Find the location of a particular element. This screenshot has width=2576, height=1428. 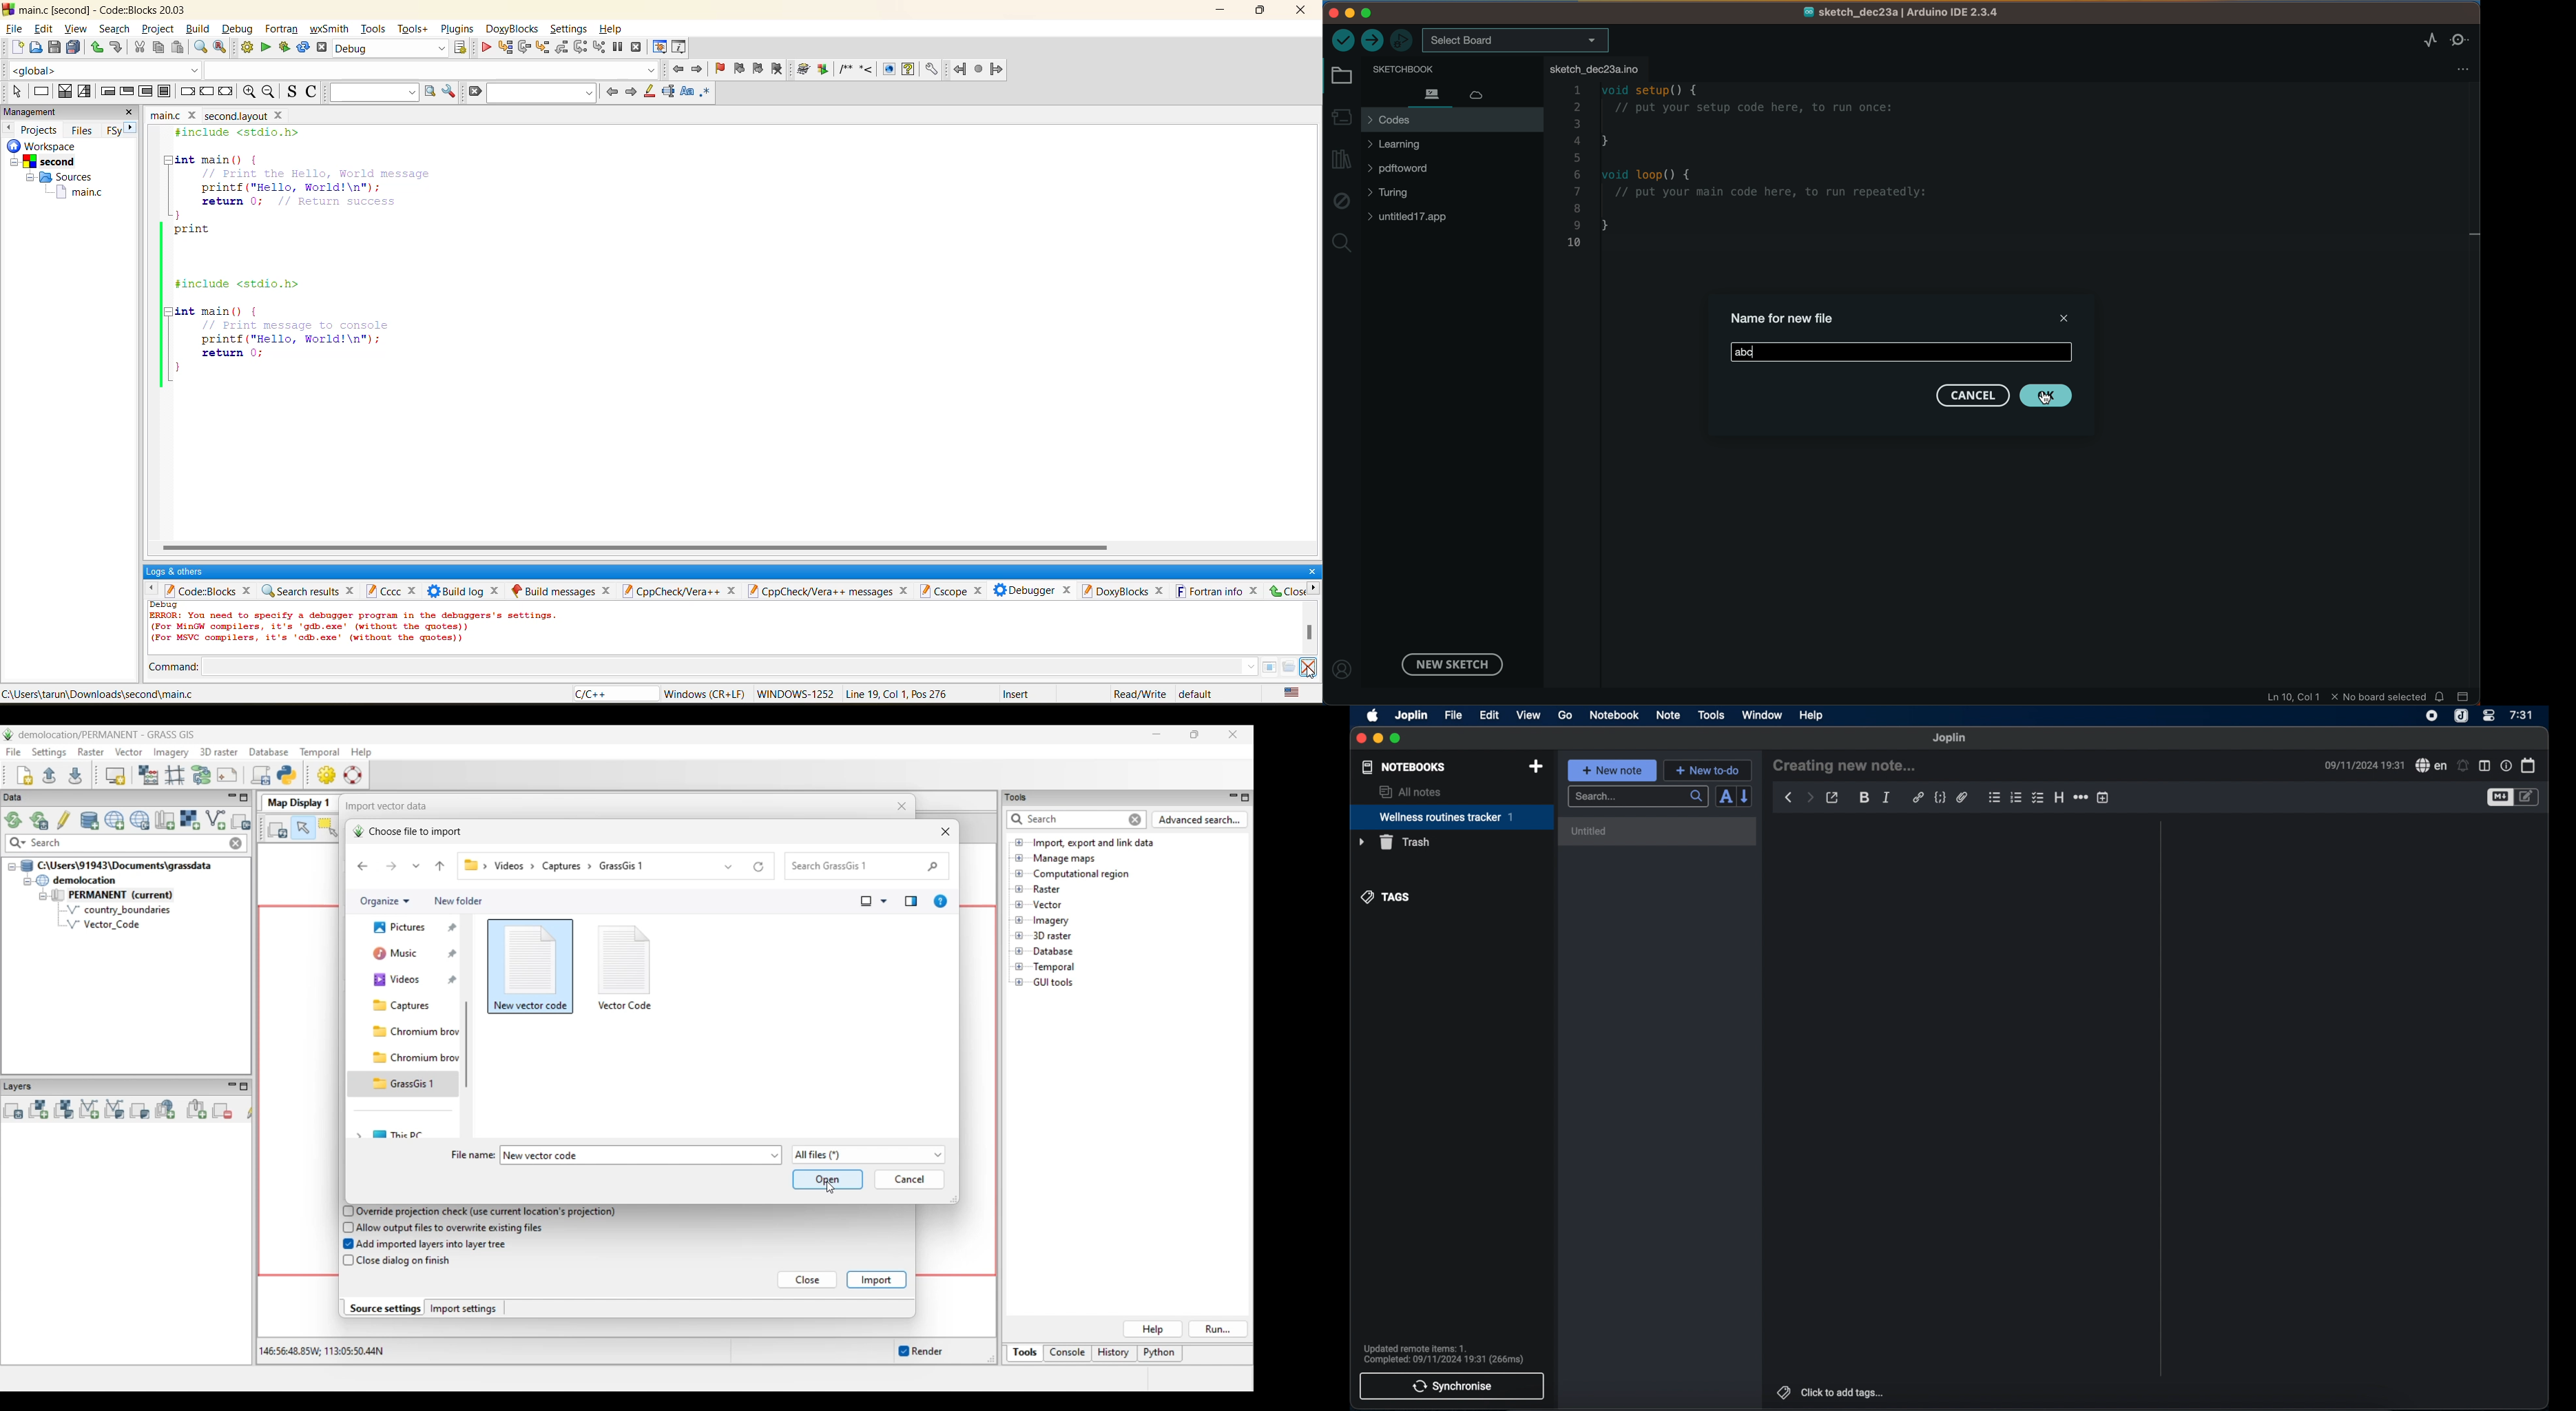

search is located at coordinates (541, 94).